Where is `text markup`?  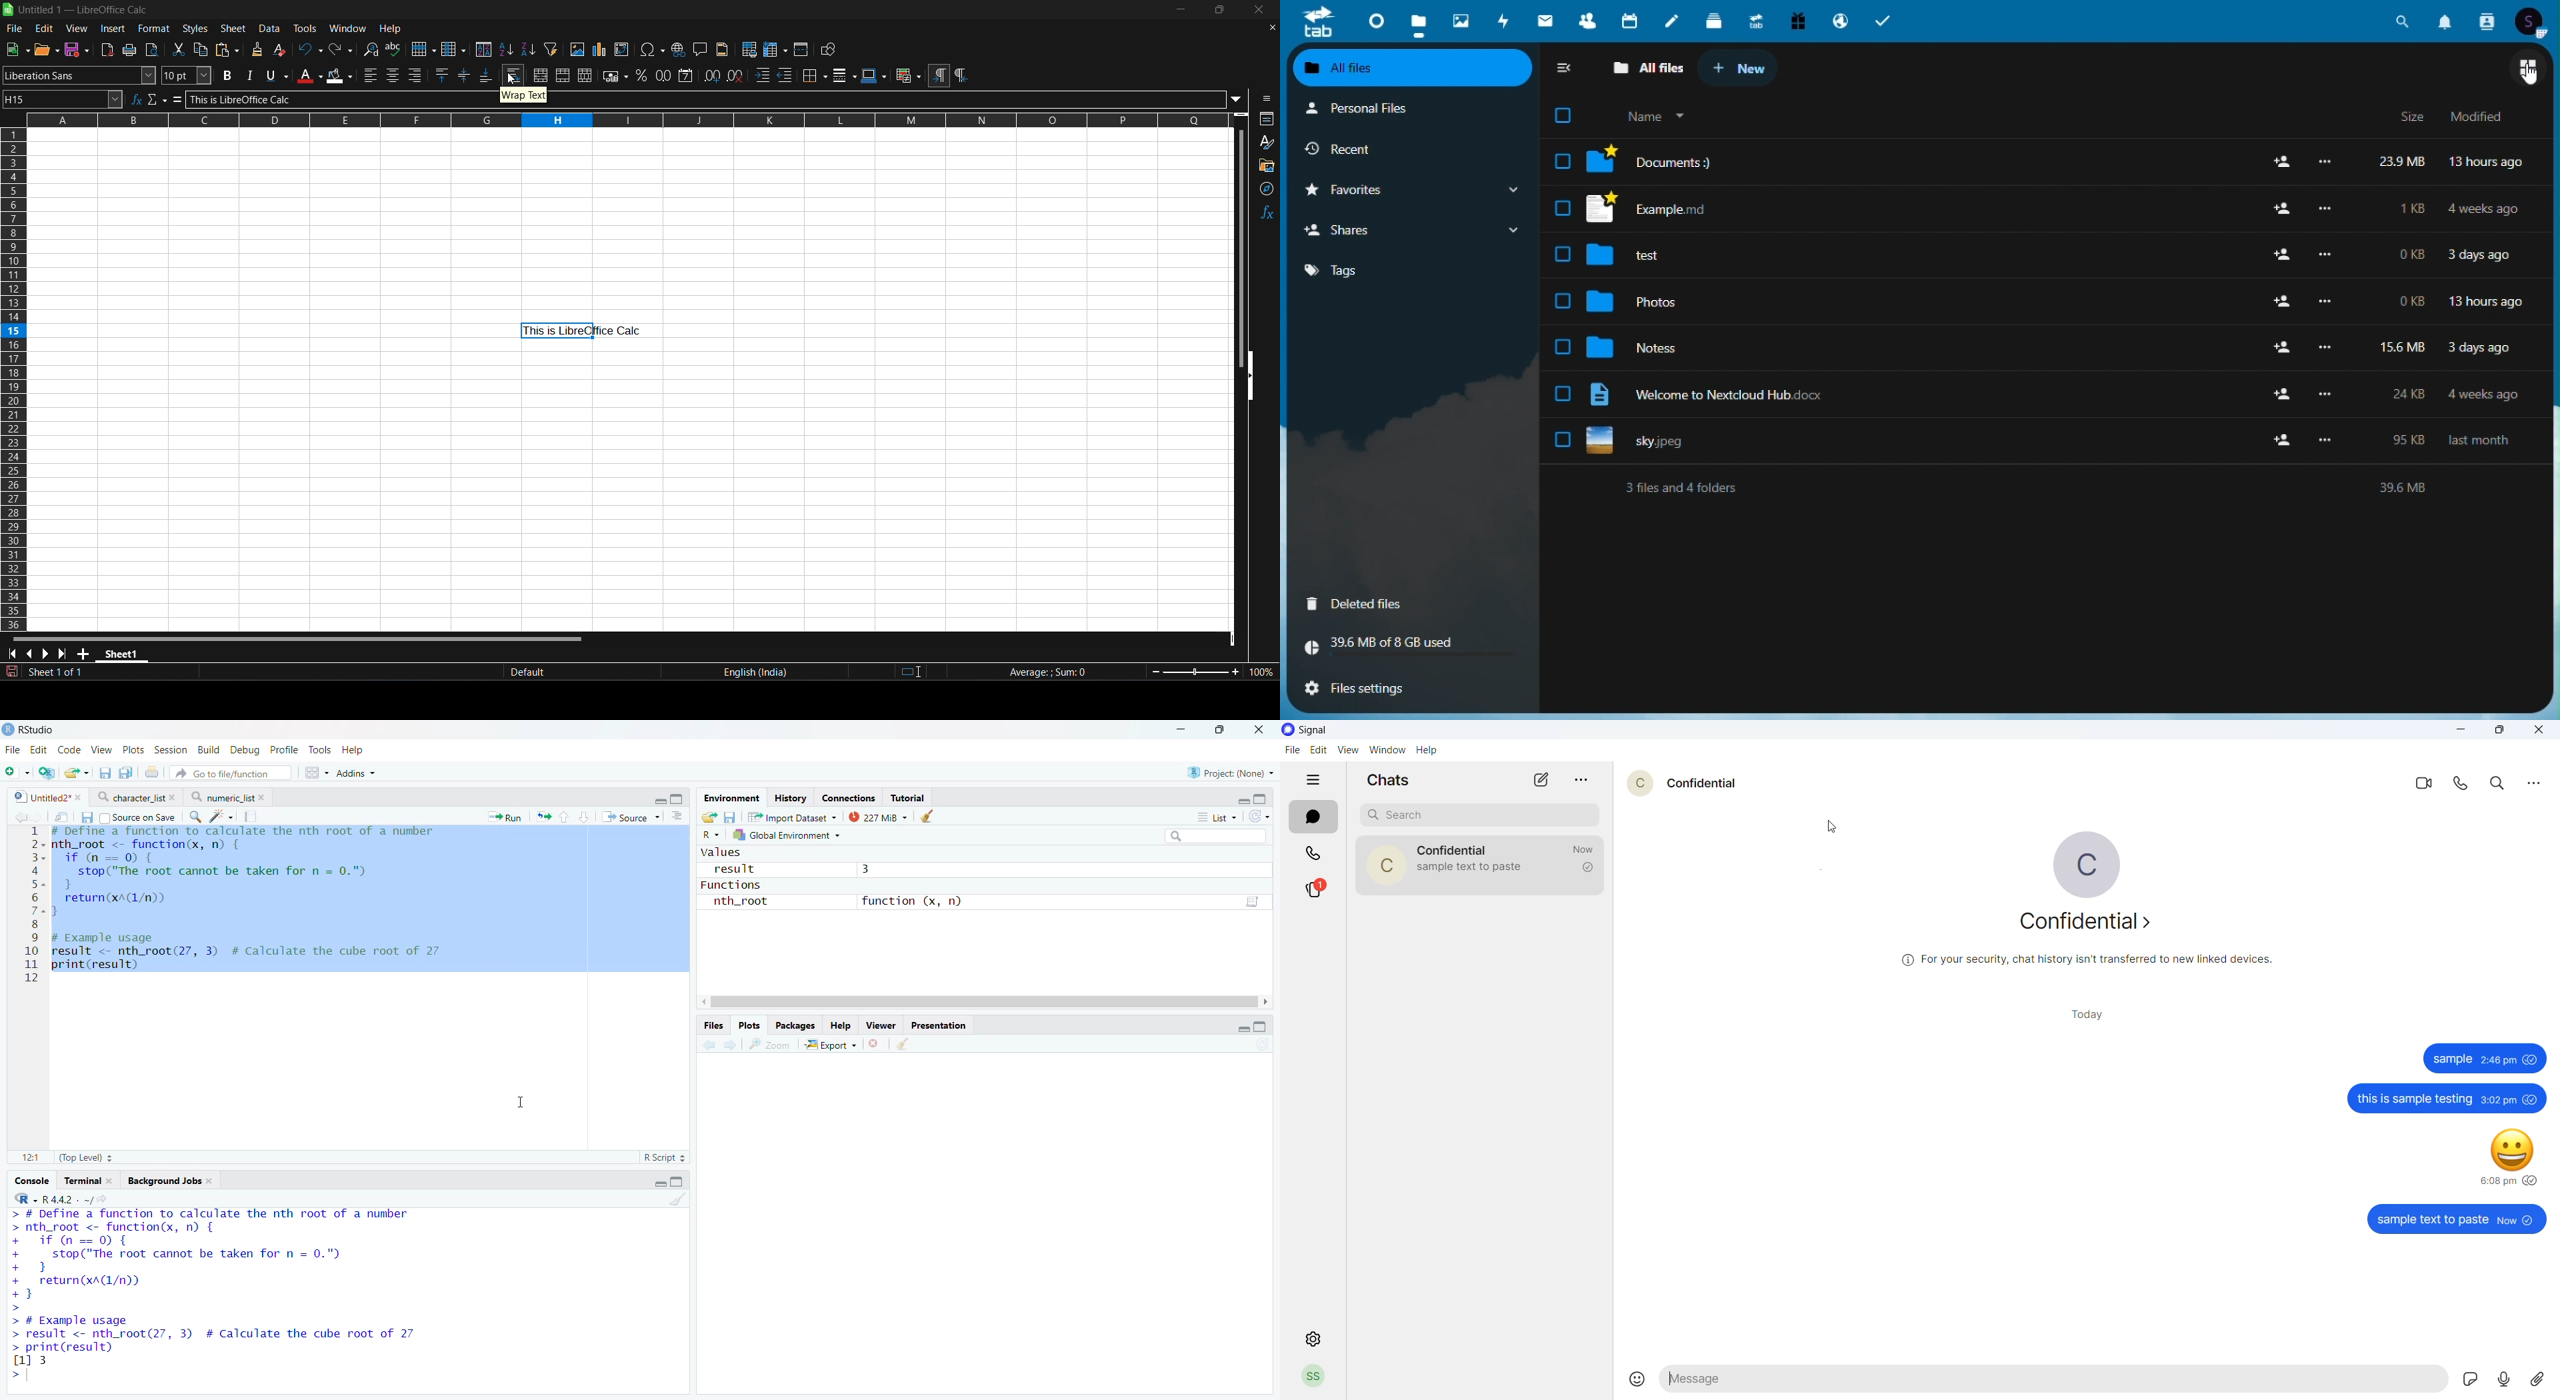 text markup is located at coordinates (1673, 1378).